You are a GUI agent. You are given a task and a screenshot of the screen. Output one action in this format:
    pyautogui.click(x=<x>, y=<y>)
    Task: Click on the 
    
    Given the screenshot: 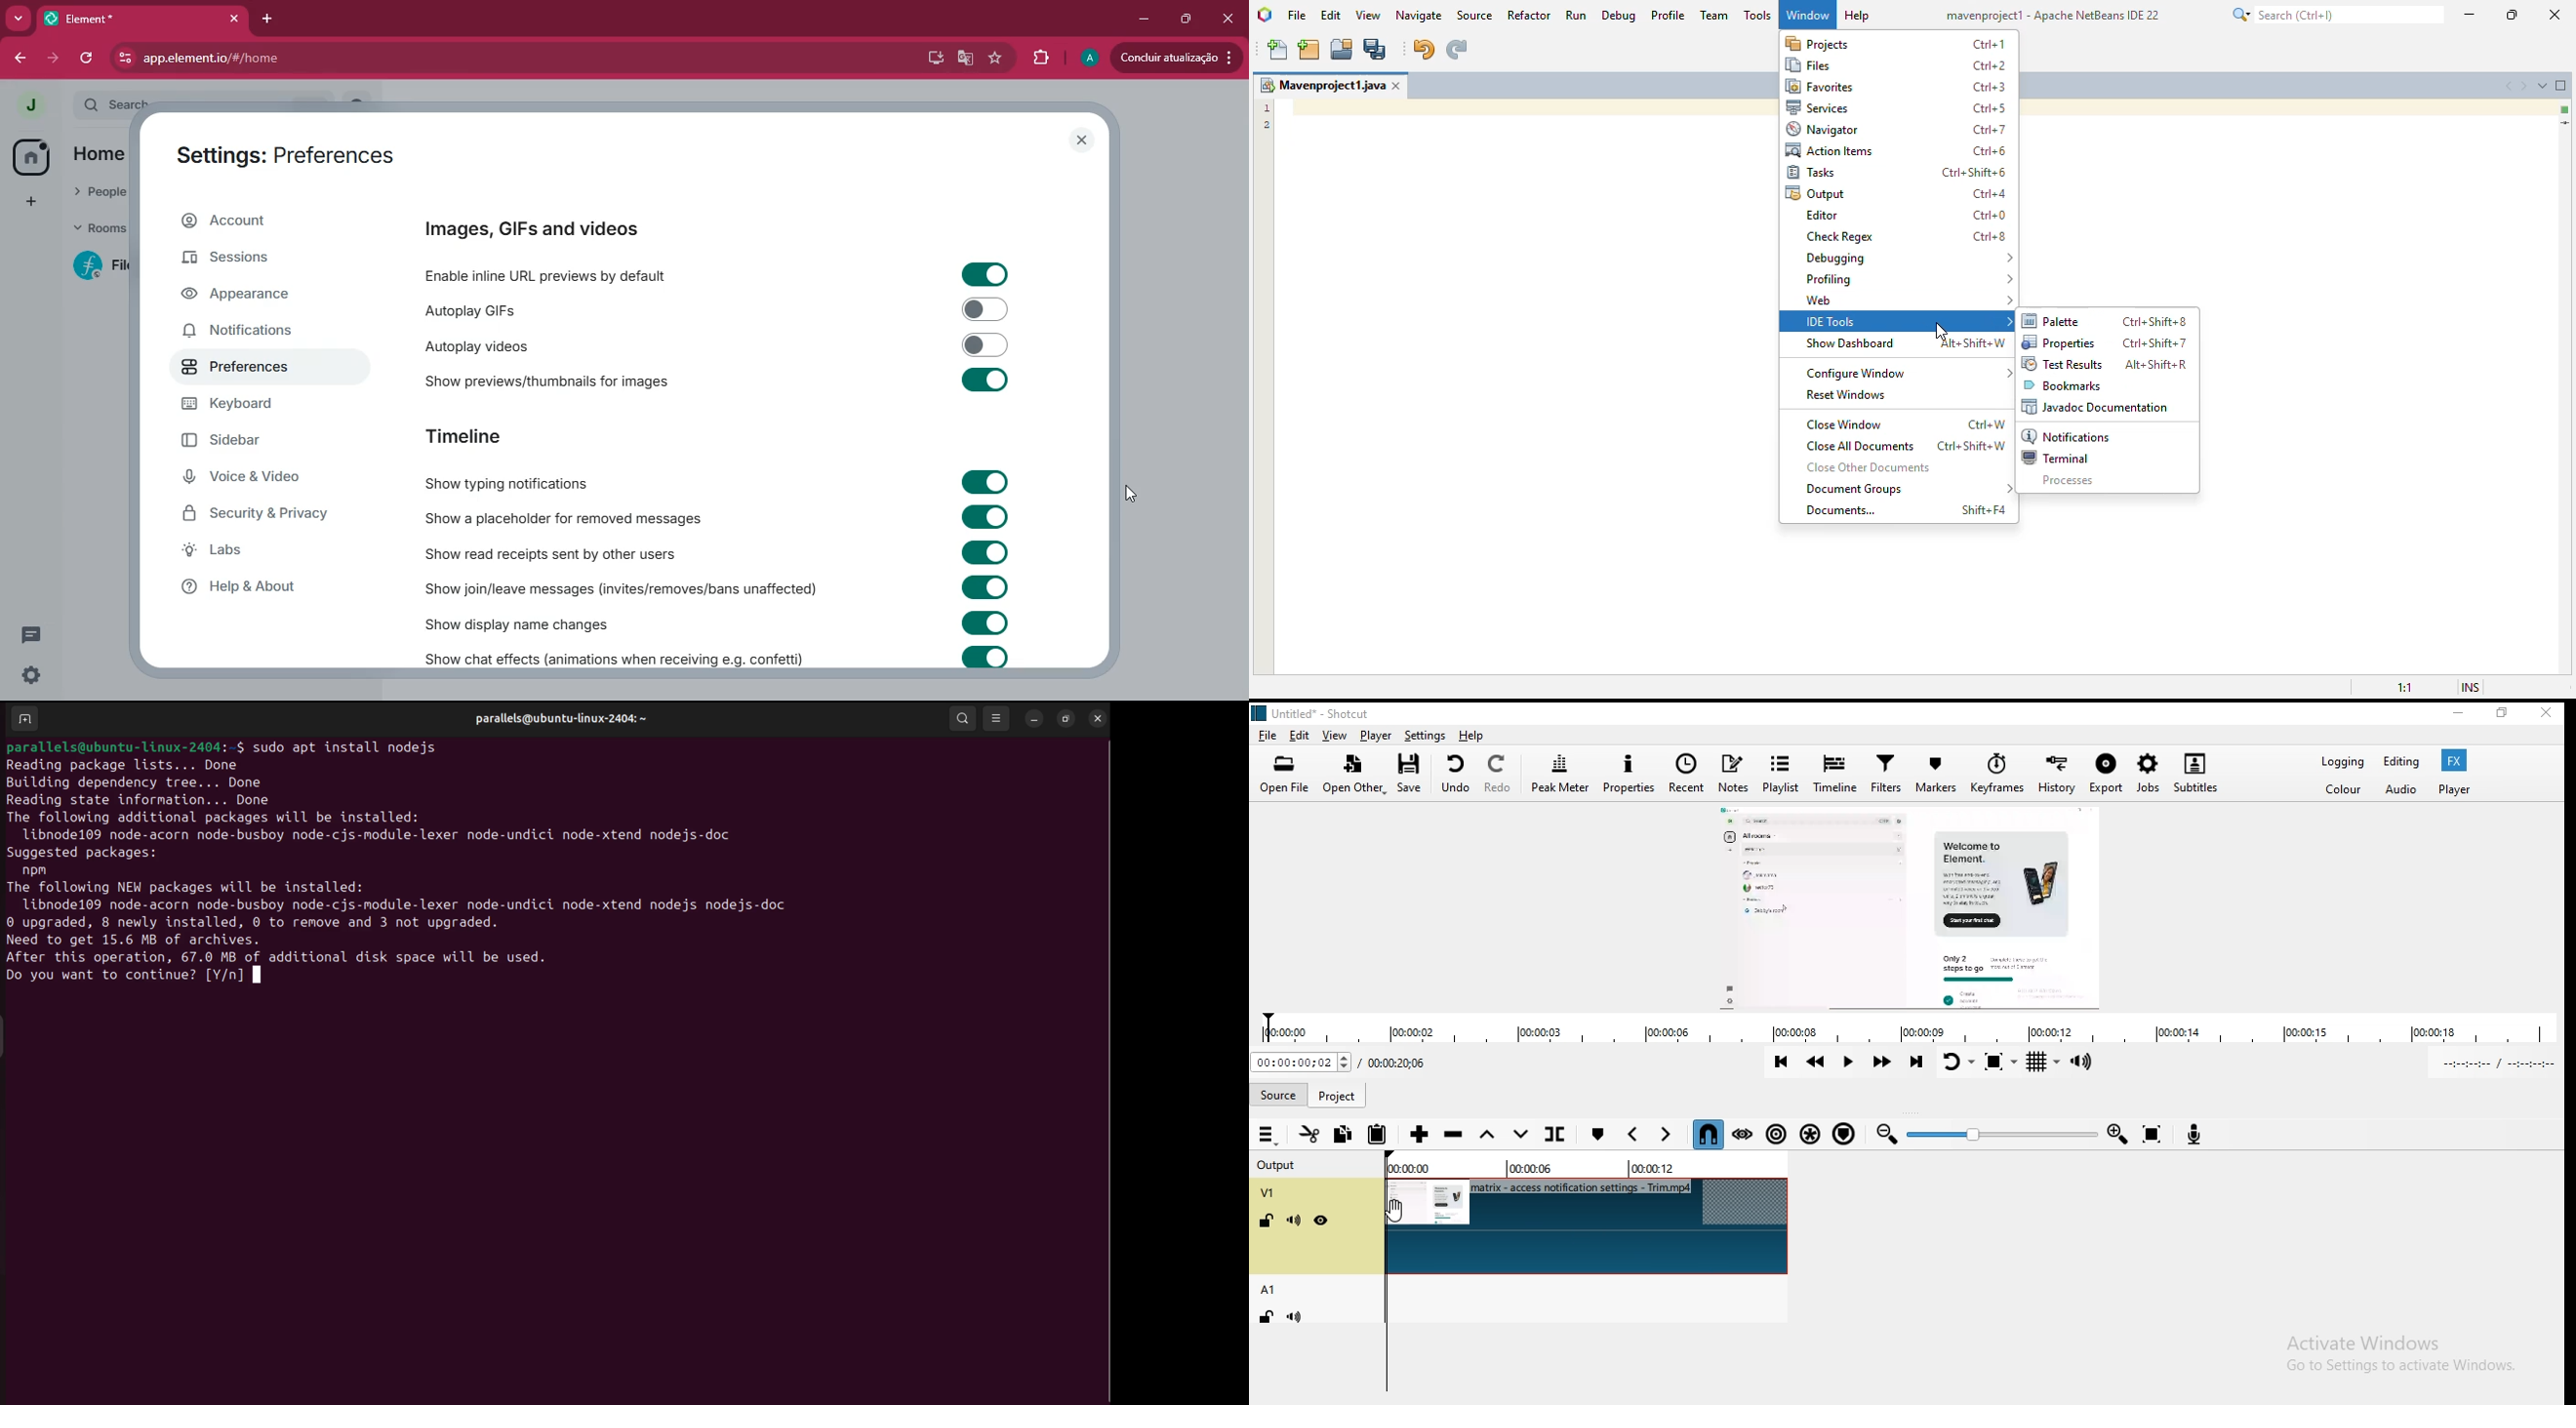 What is the action you would take?
    pyautogui.click(x=2116, y=1135)
    